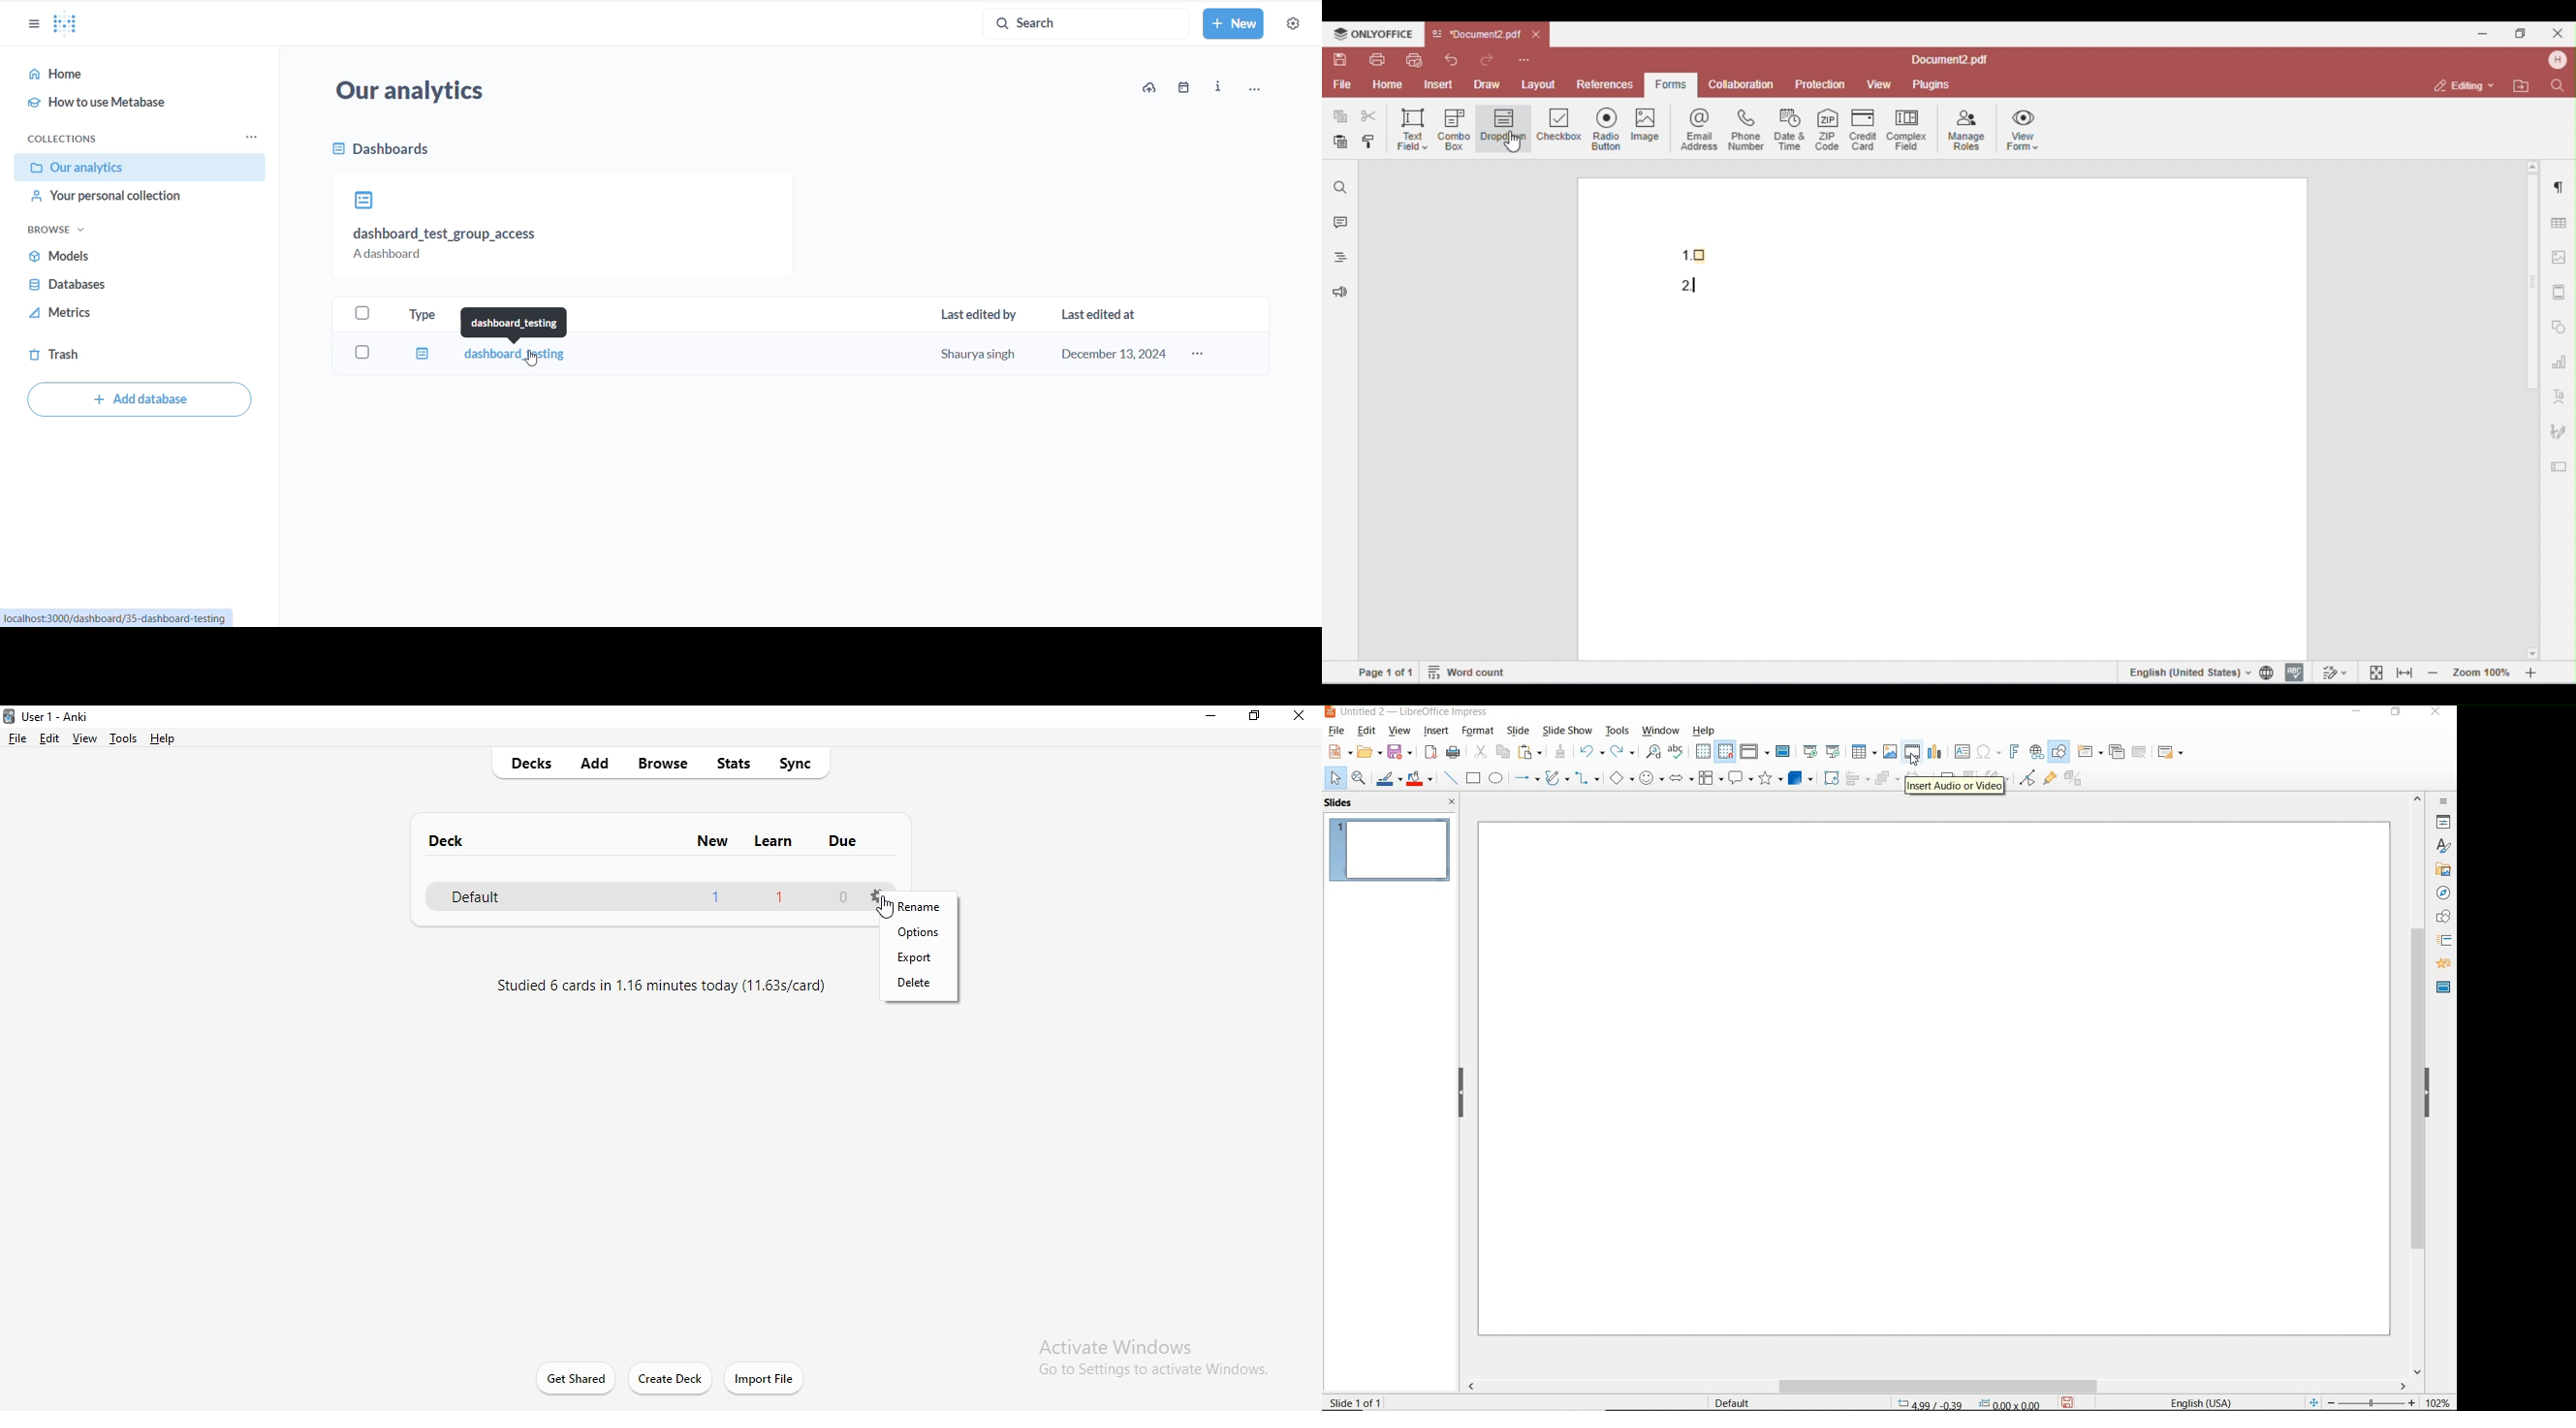  Describe the element at coordinates (1560, 753) in the screenshot. I see `CLONE FORMATTING` at that location.